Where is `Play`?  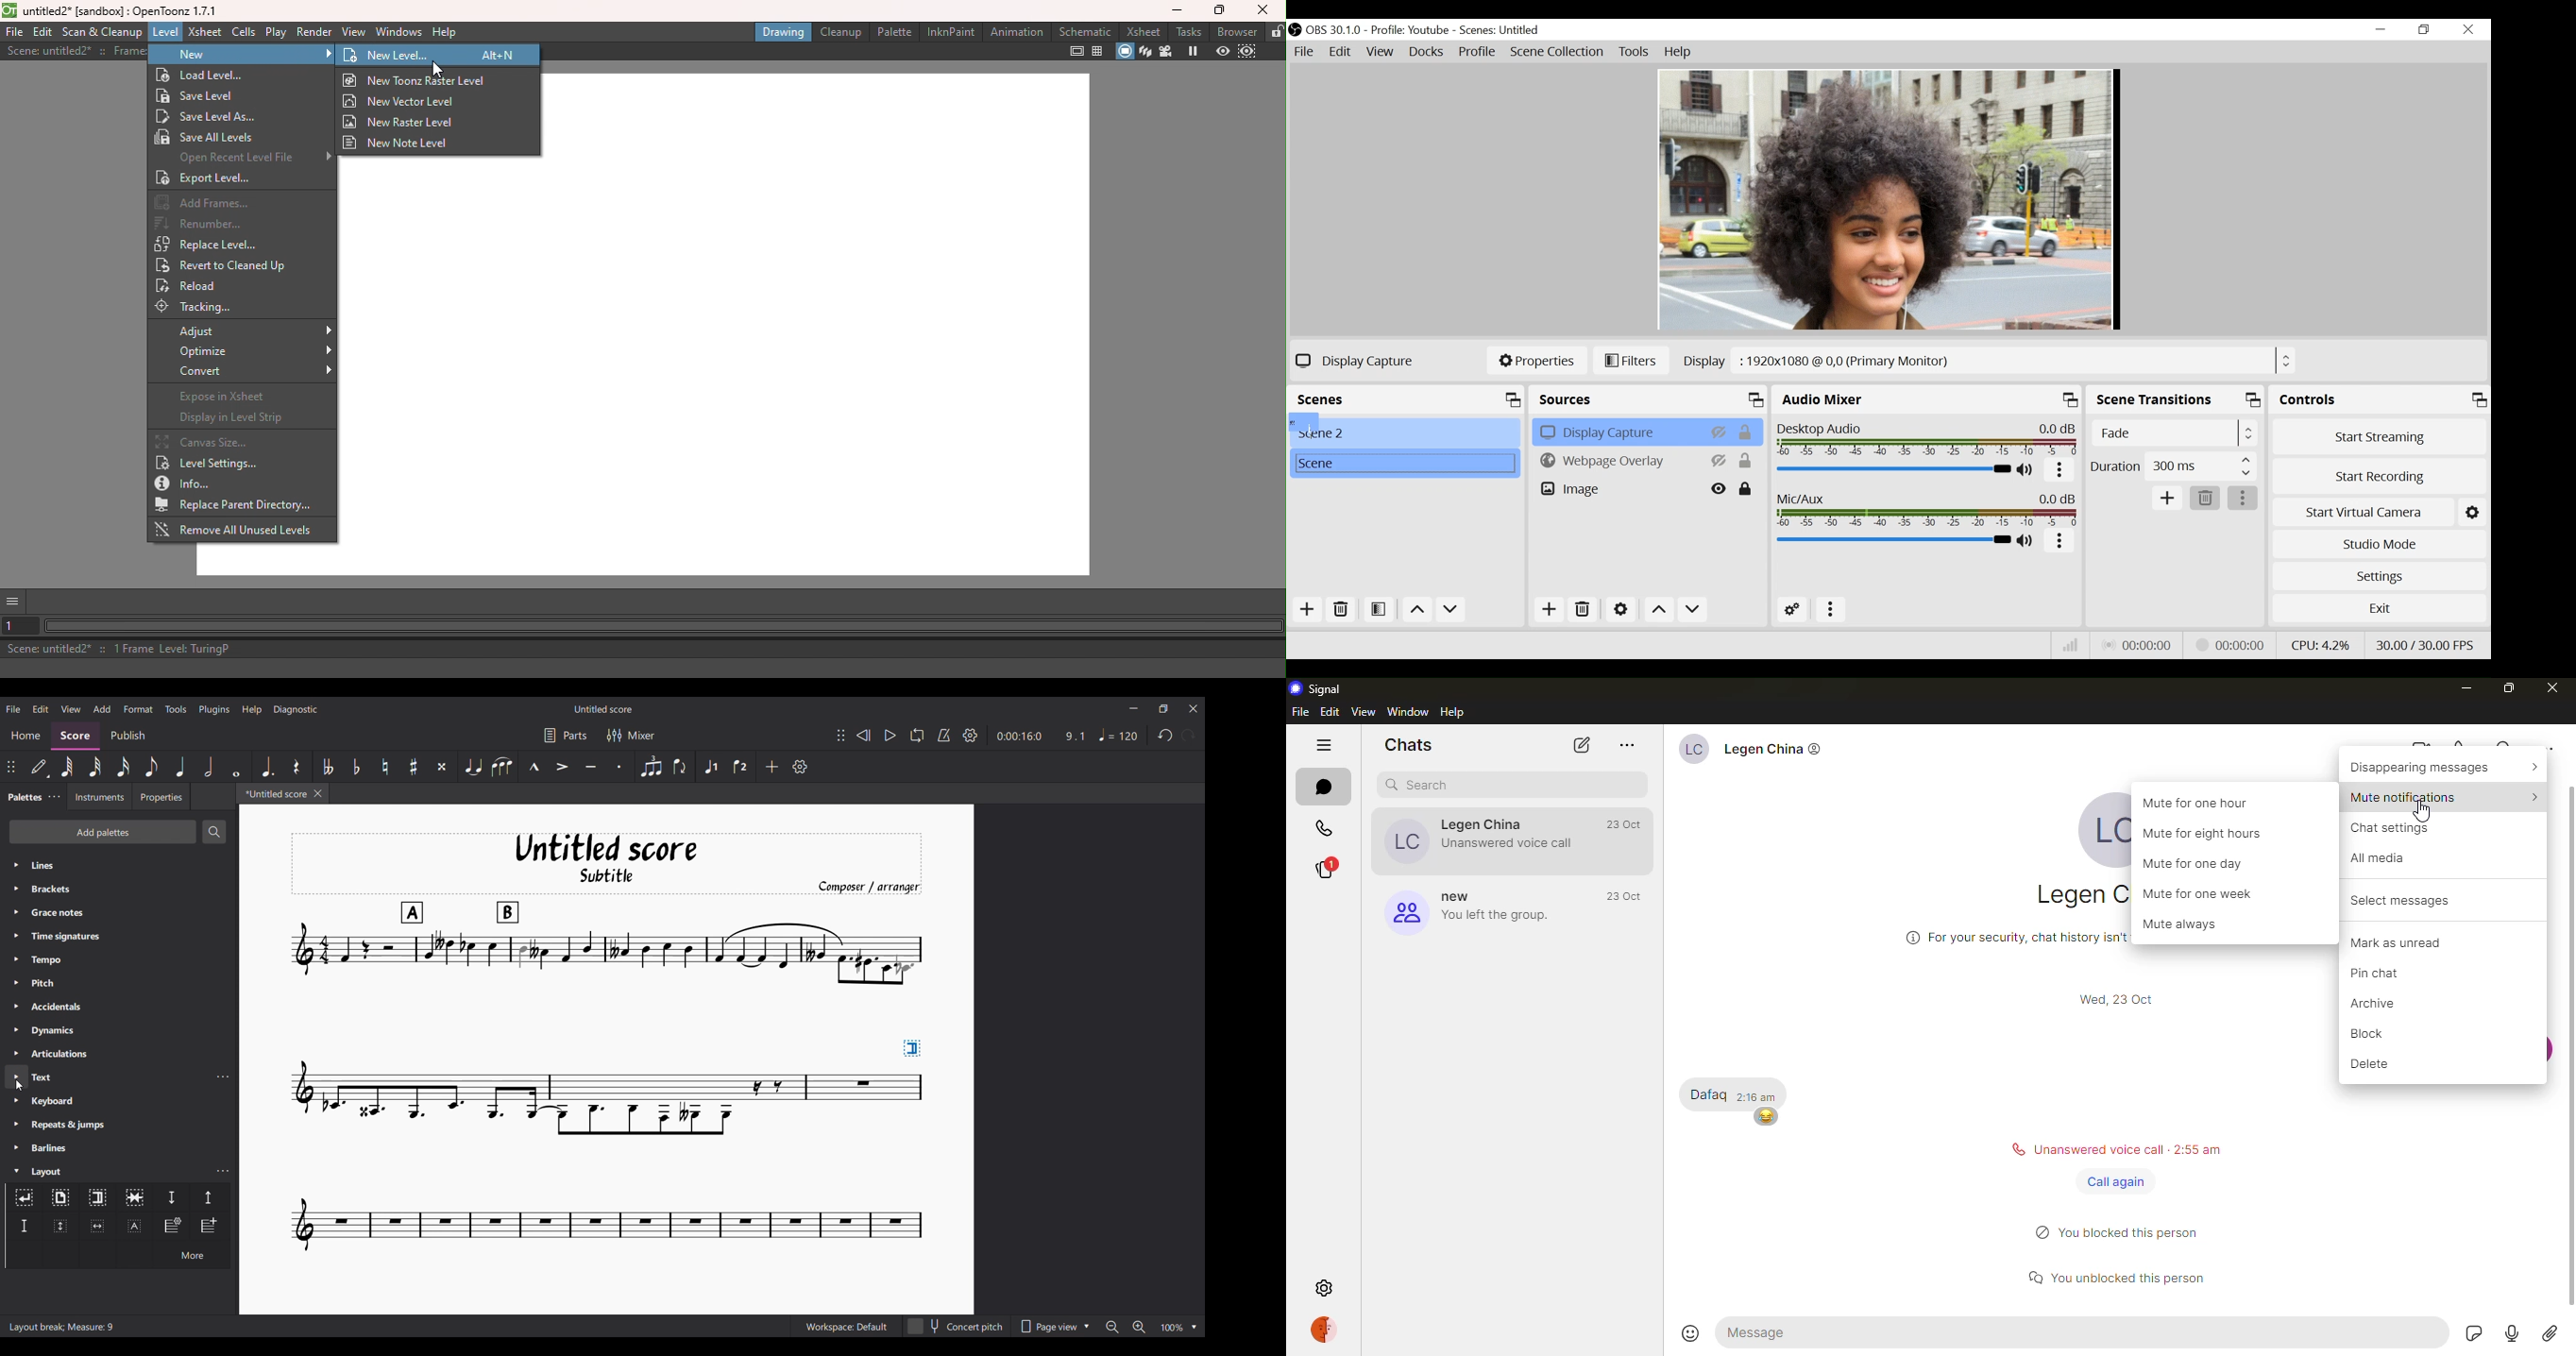 Play is located at coordinates (276, 32).